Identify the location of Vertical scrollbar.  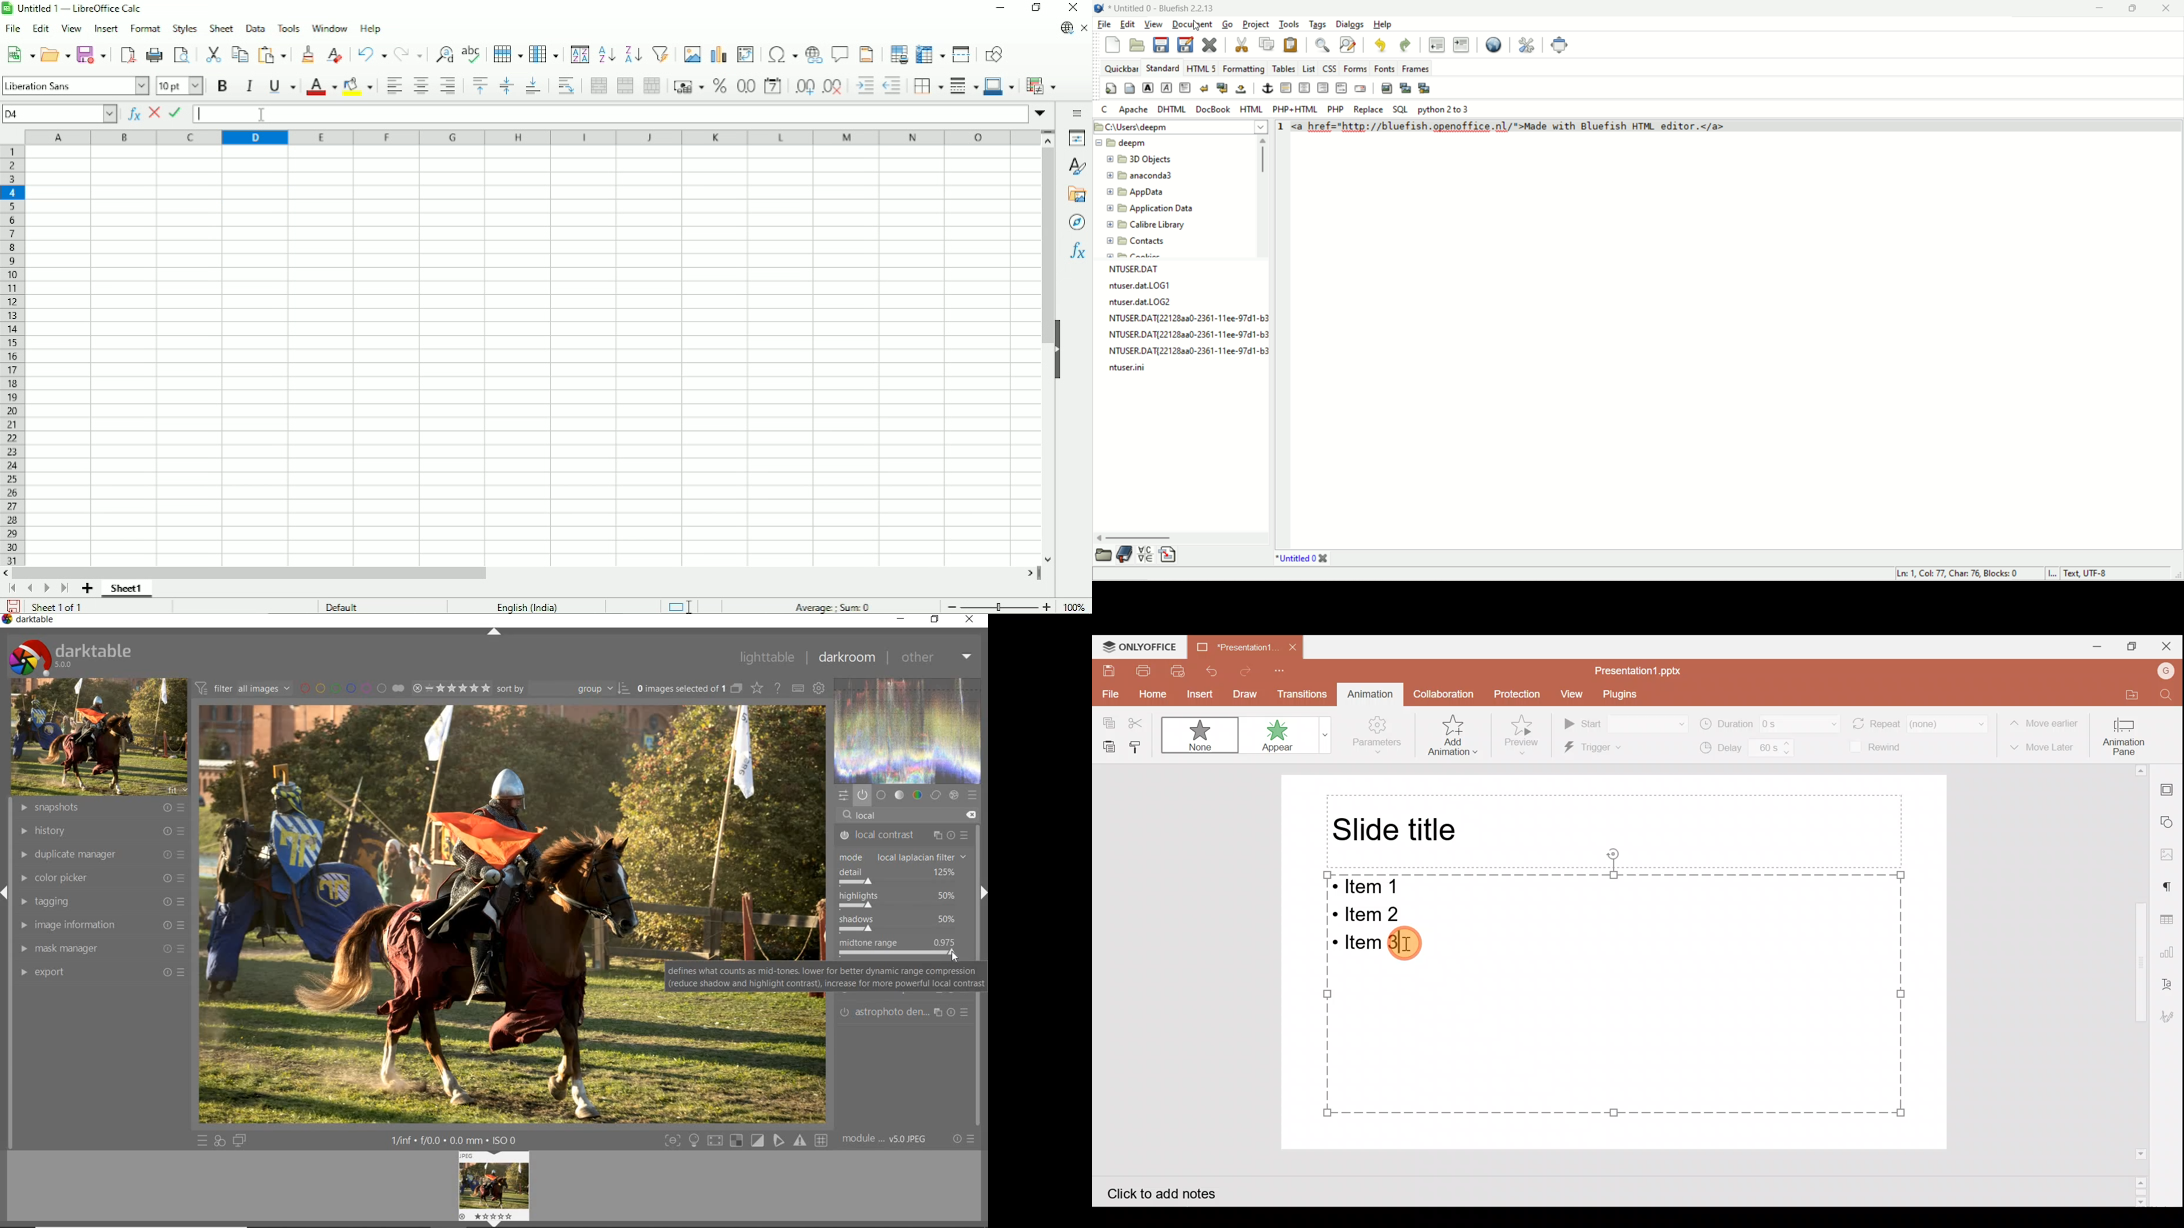
(1046, 355).